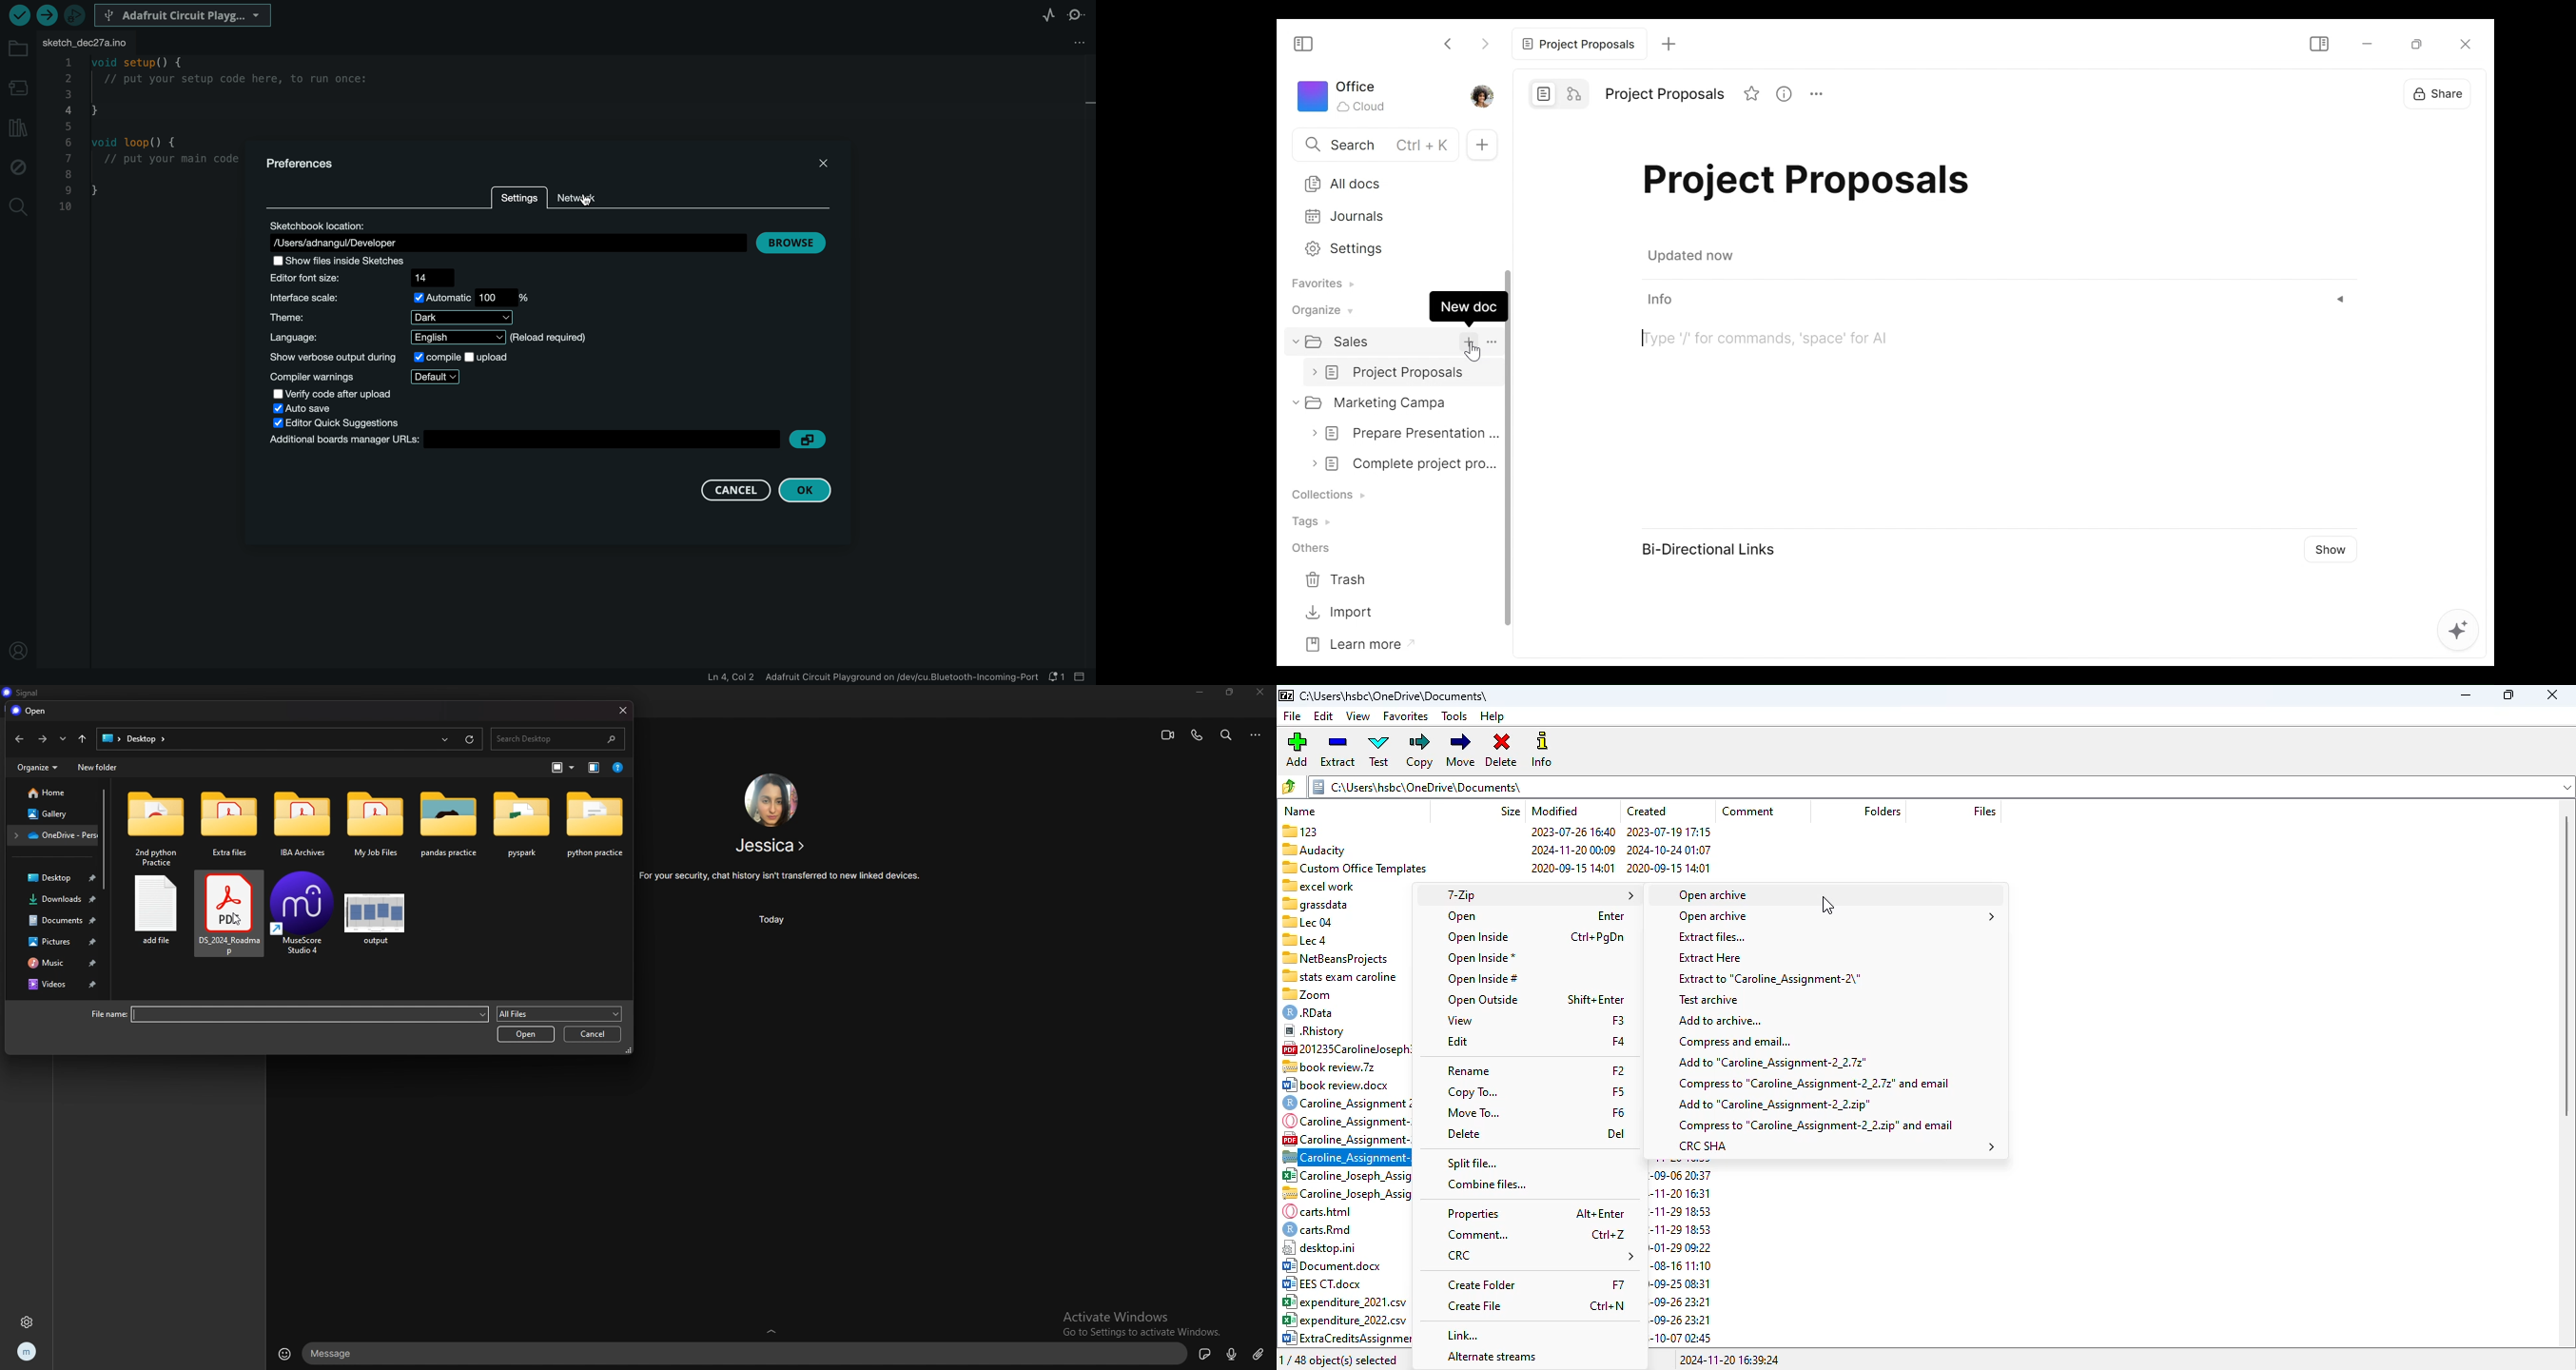 The image size is (2576, 1372). I want to click on Command palette, so click(1773, 339).